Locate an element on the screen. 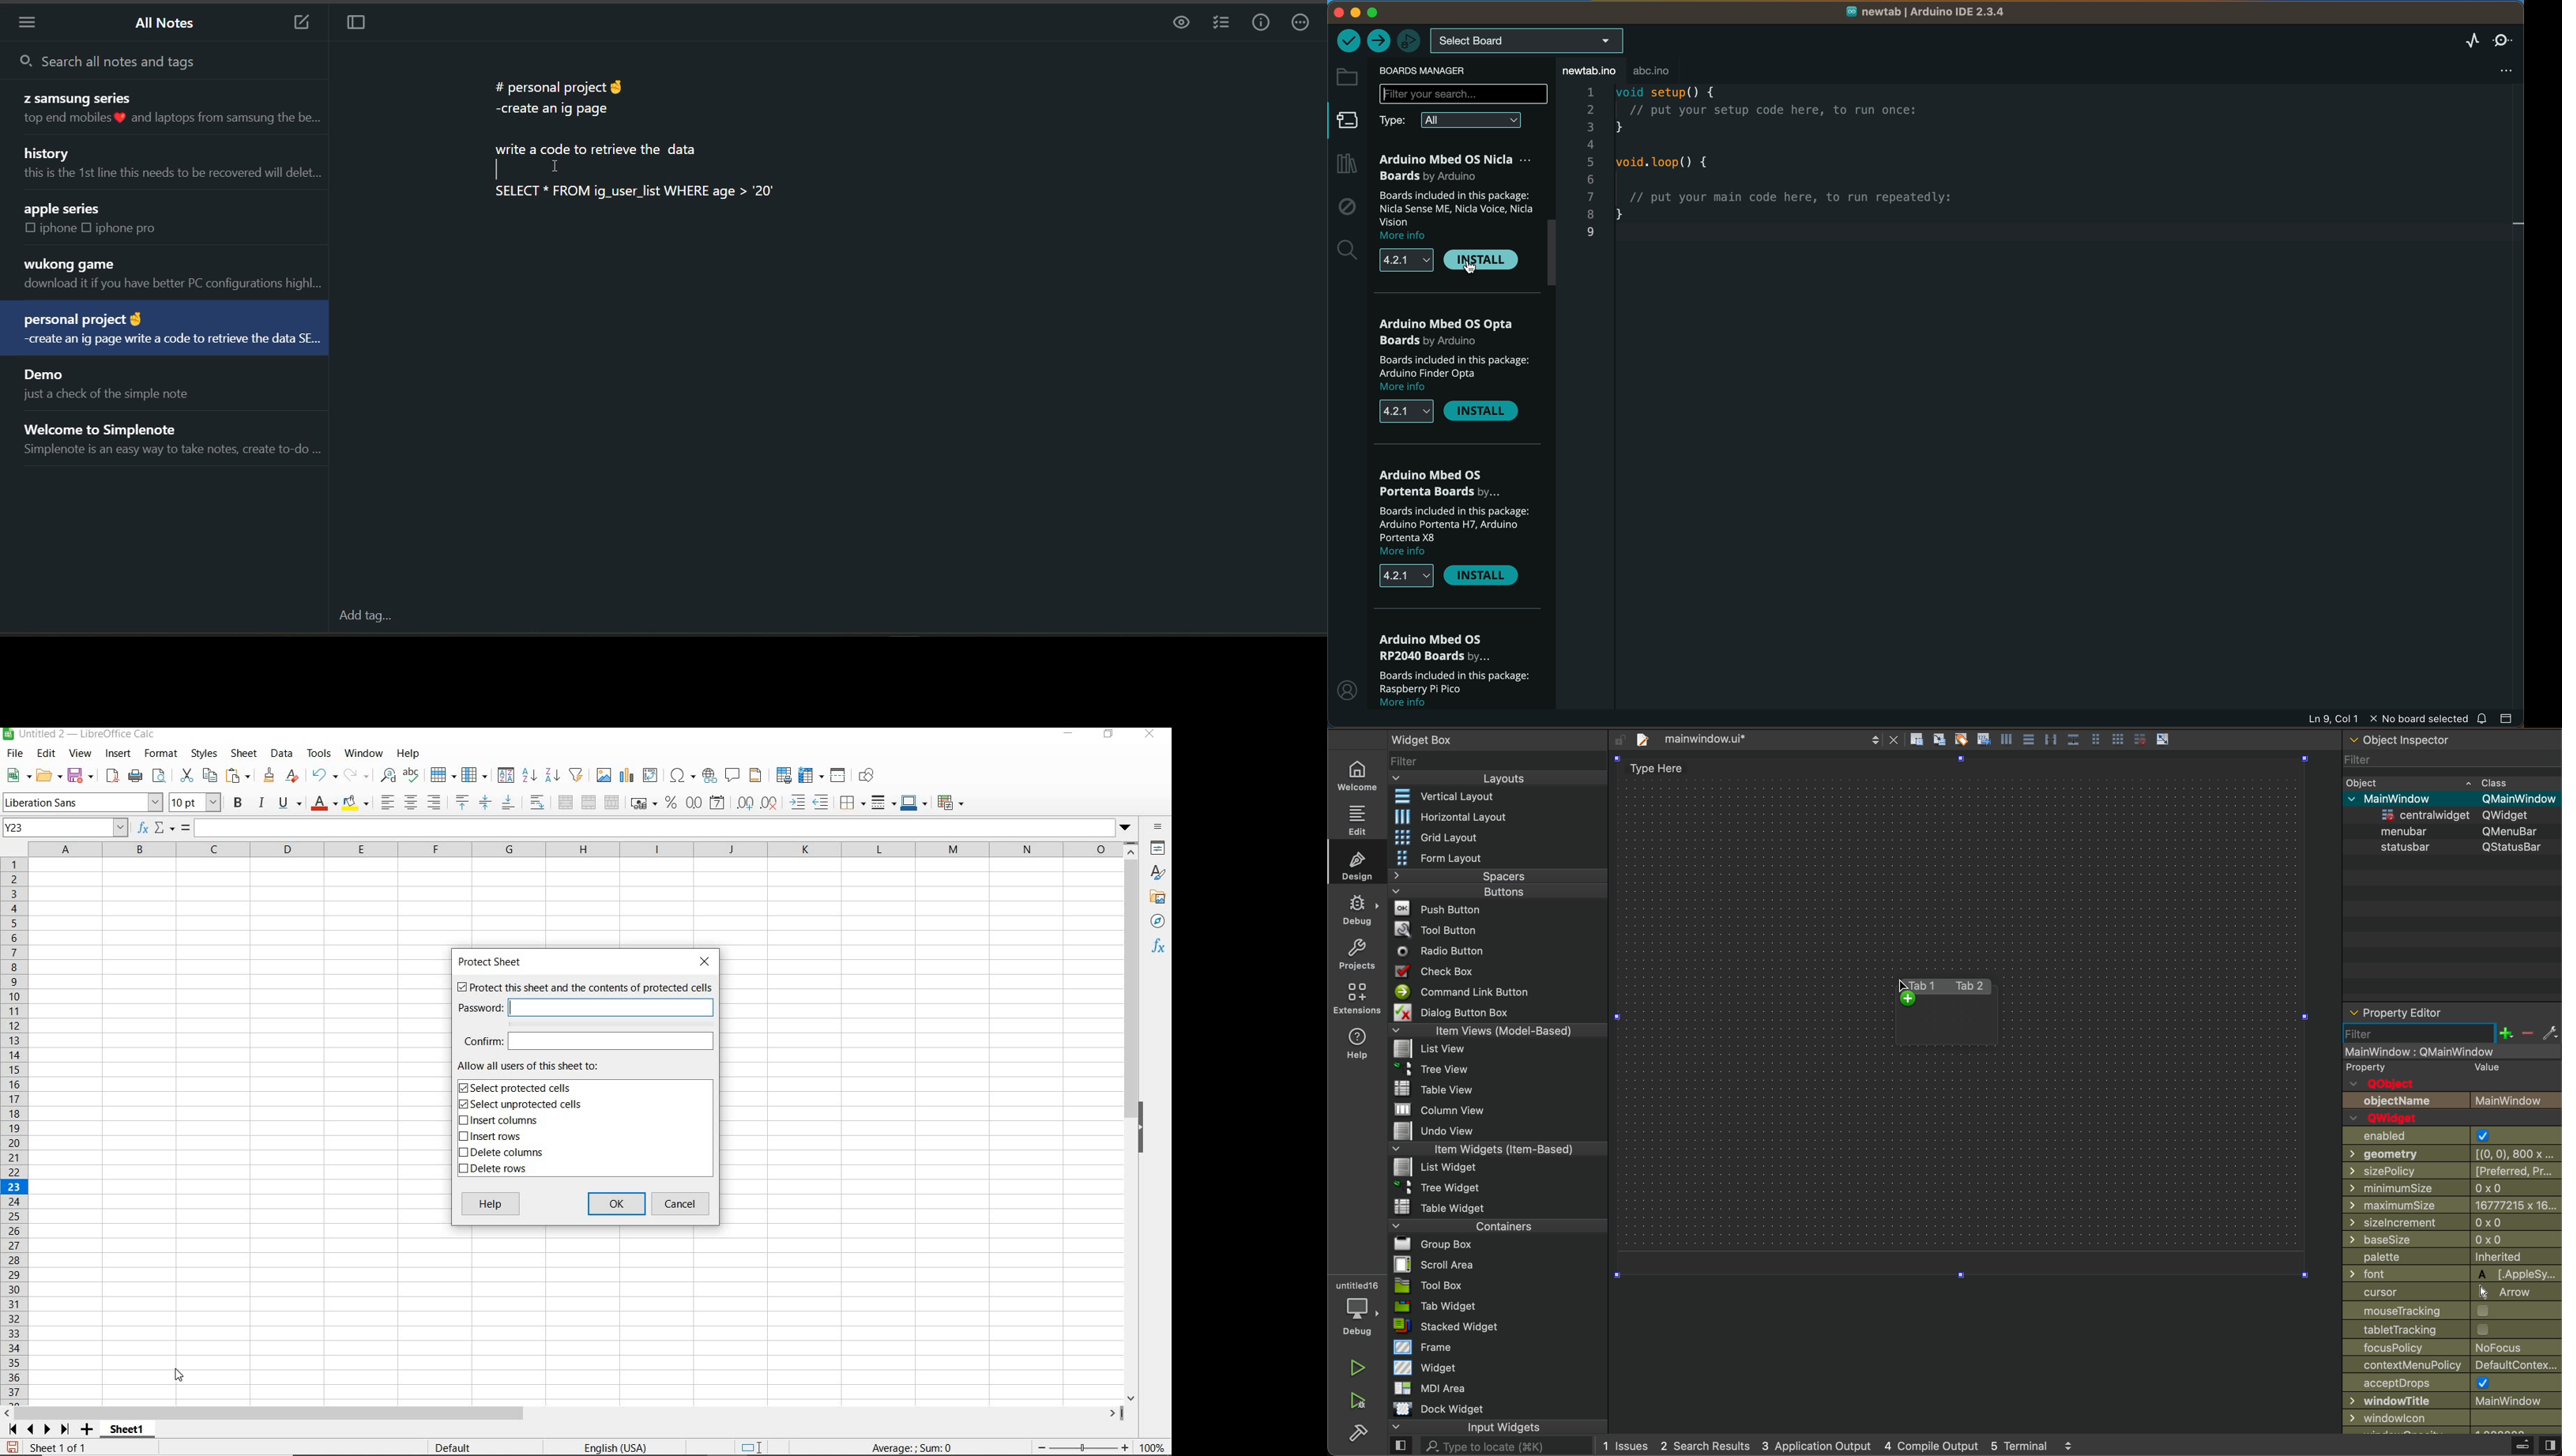 This screenshot has width=2576, height=1456. UNMERGE CELLS is located at coordinates (612, 803).